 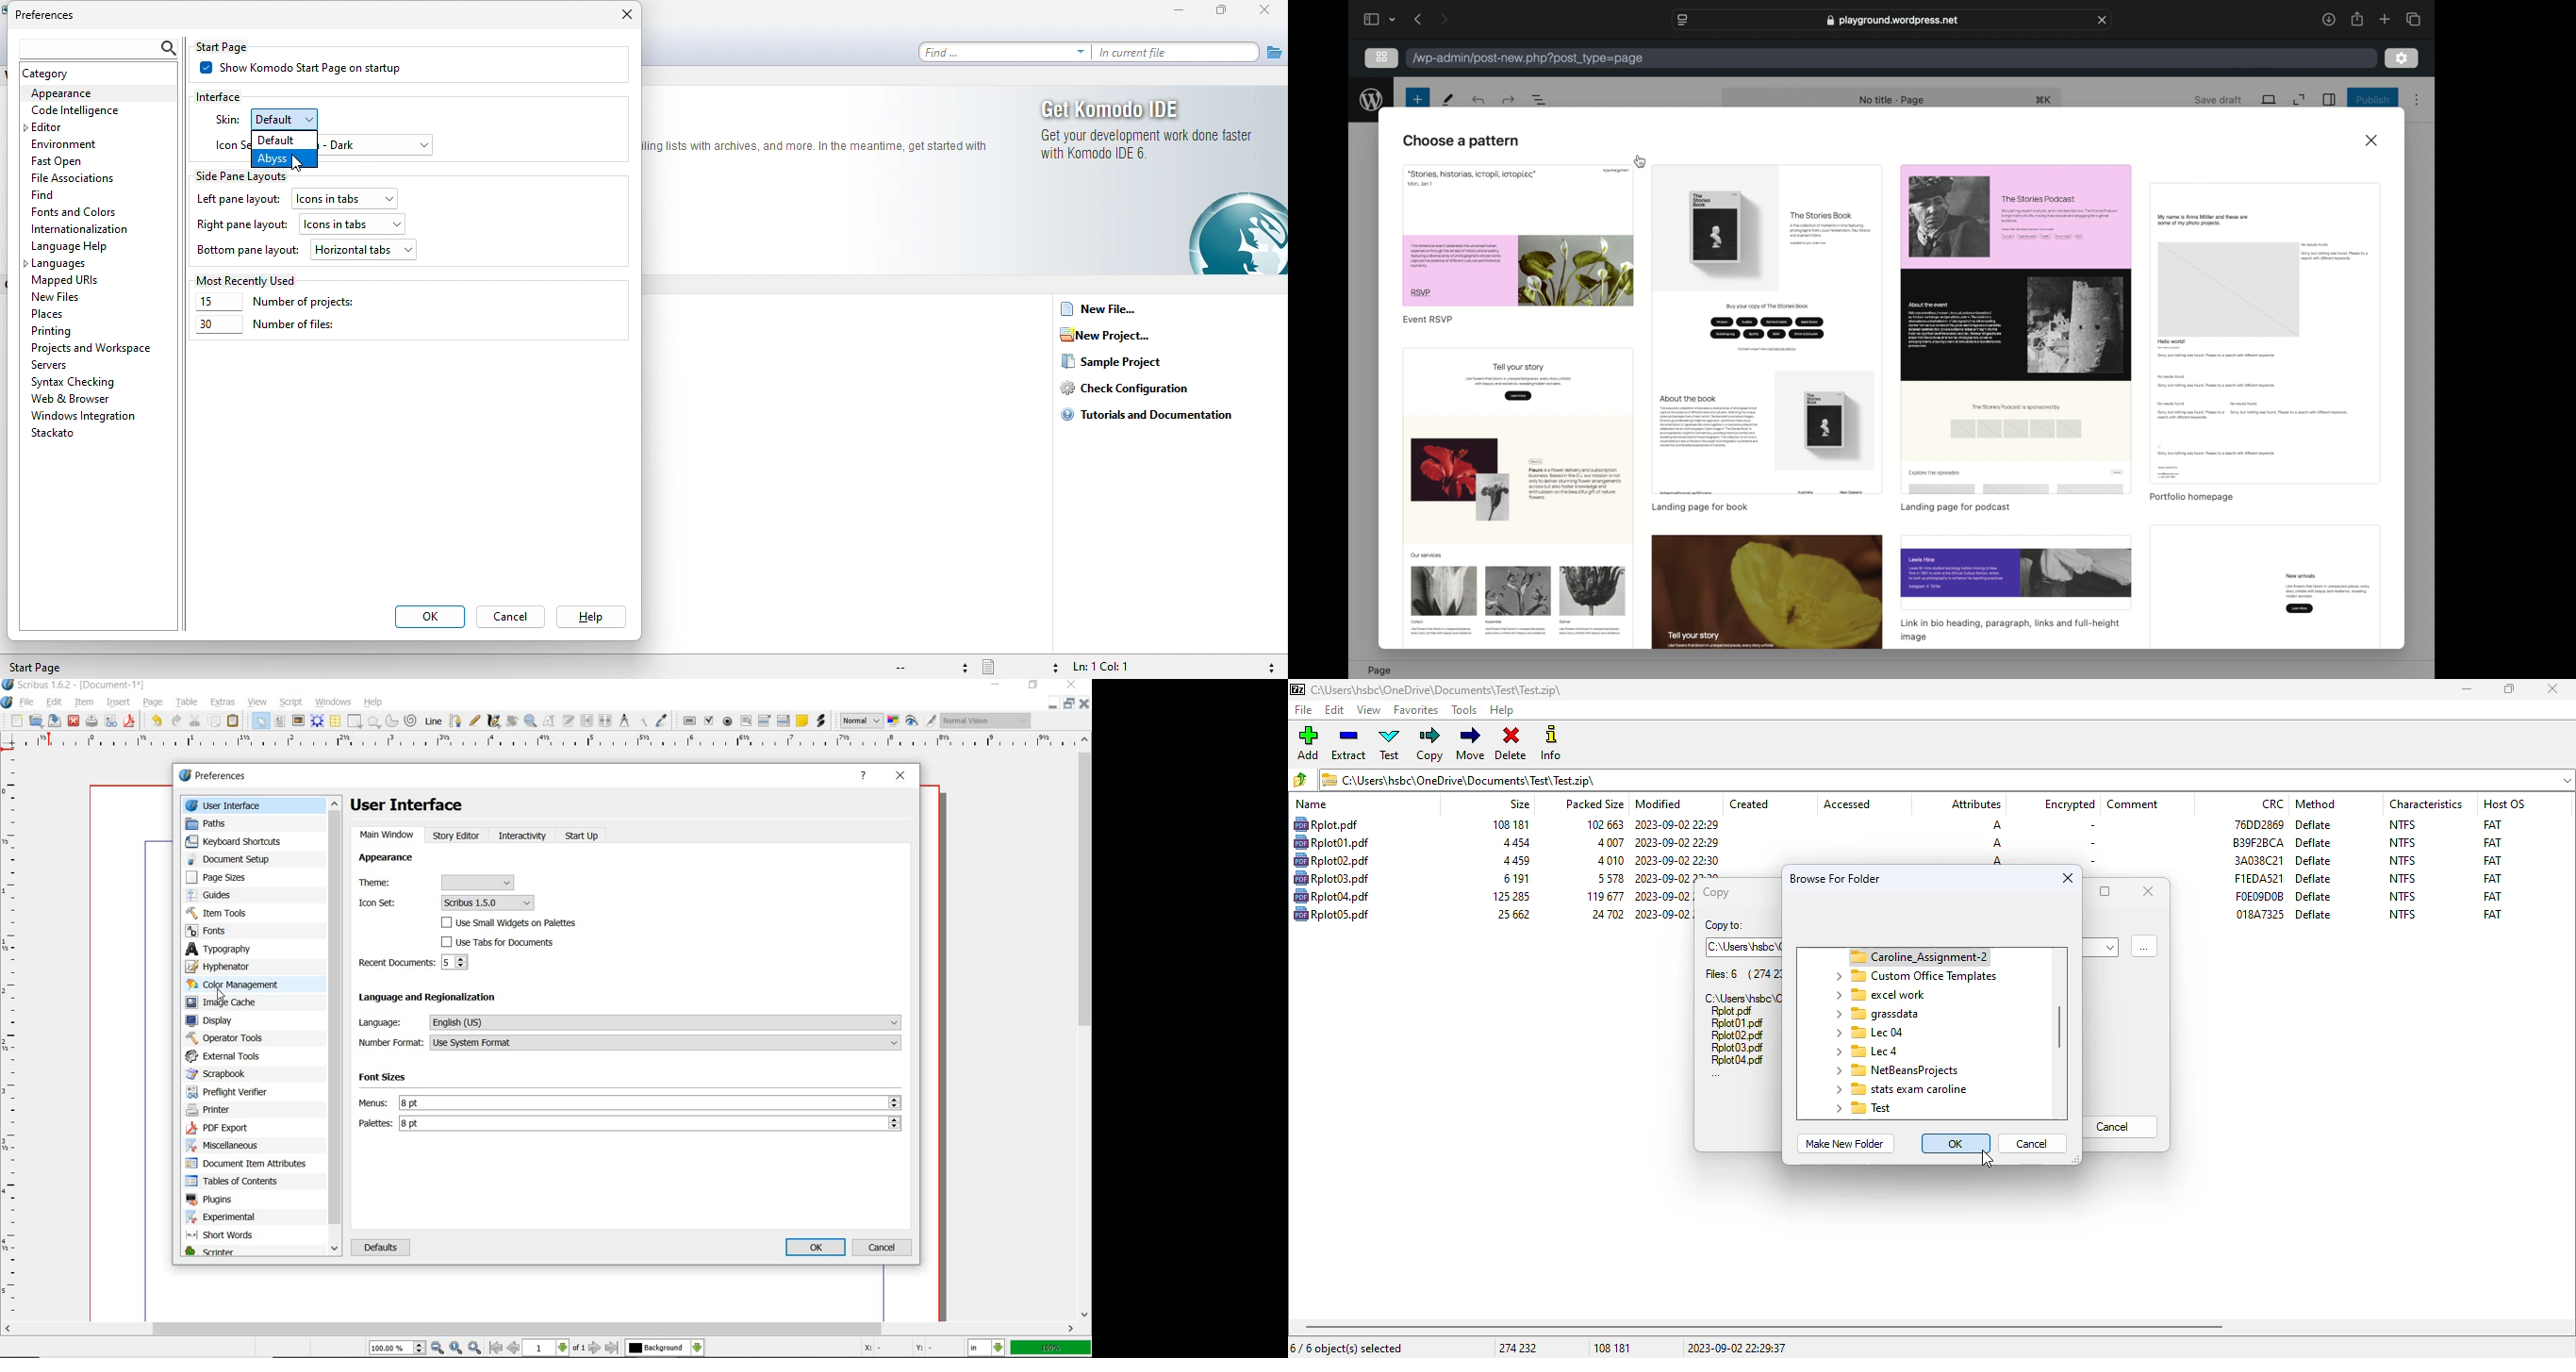 What do you see at coordinates (348, 196) in the screenshot?
I see `icon in tabs` at bounding box center [348, 196].